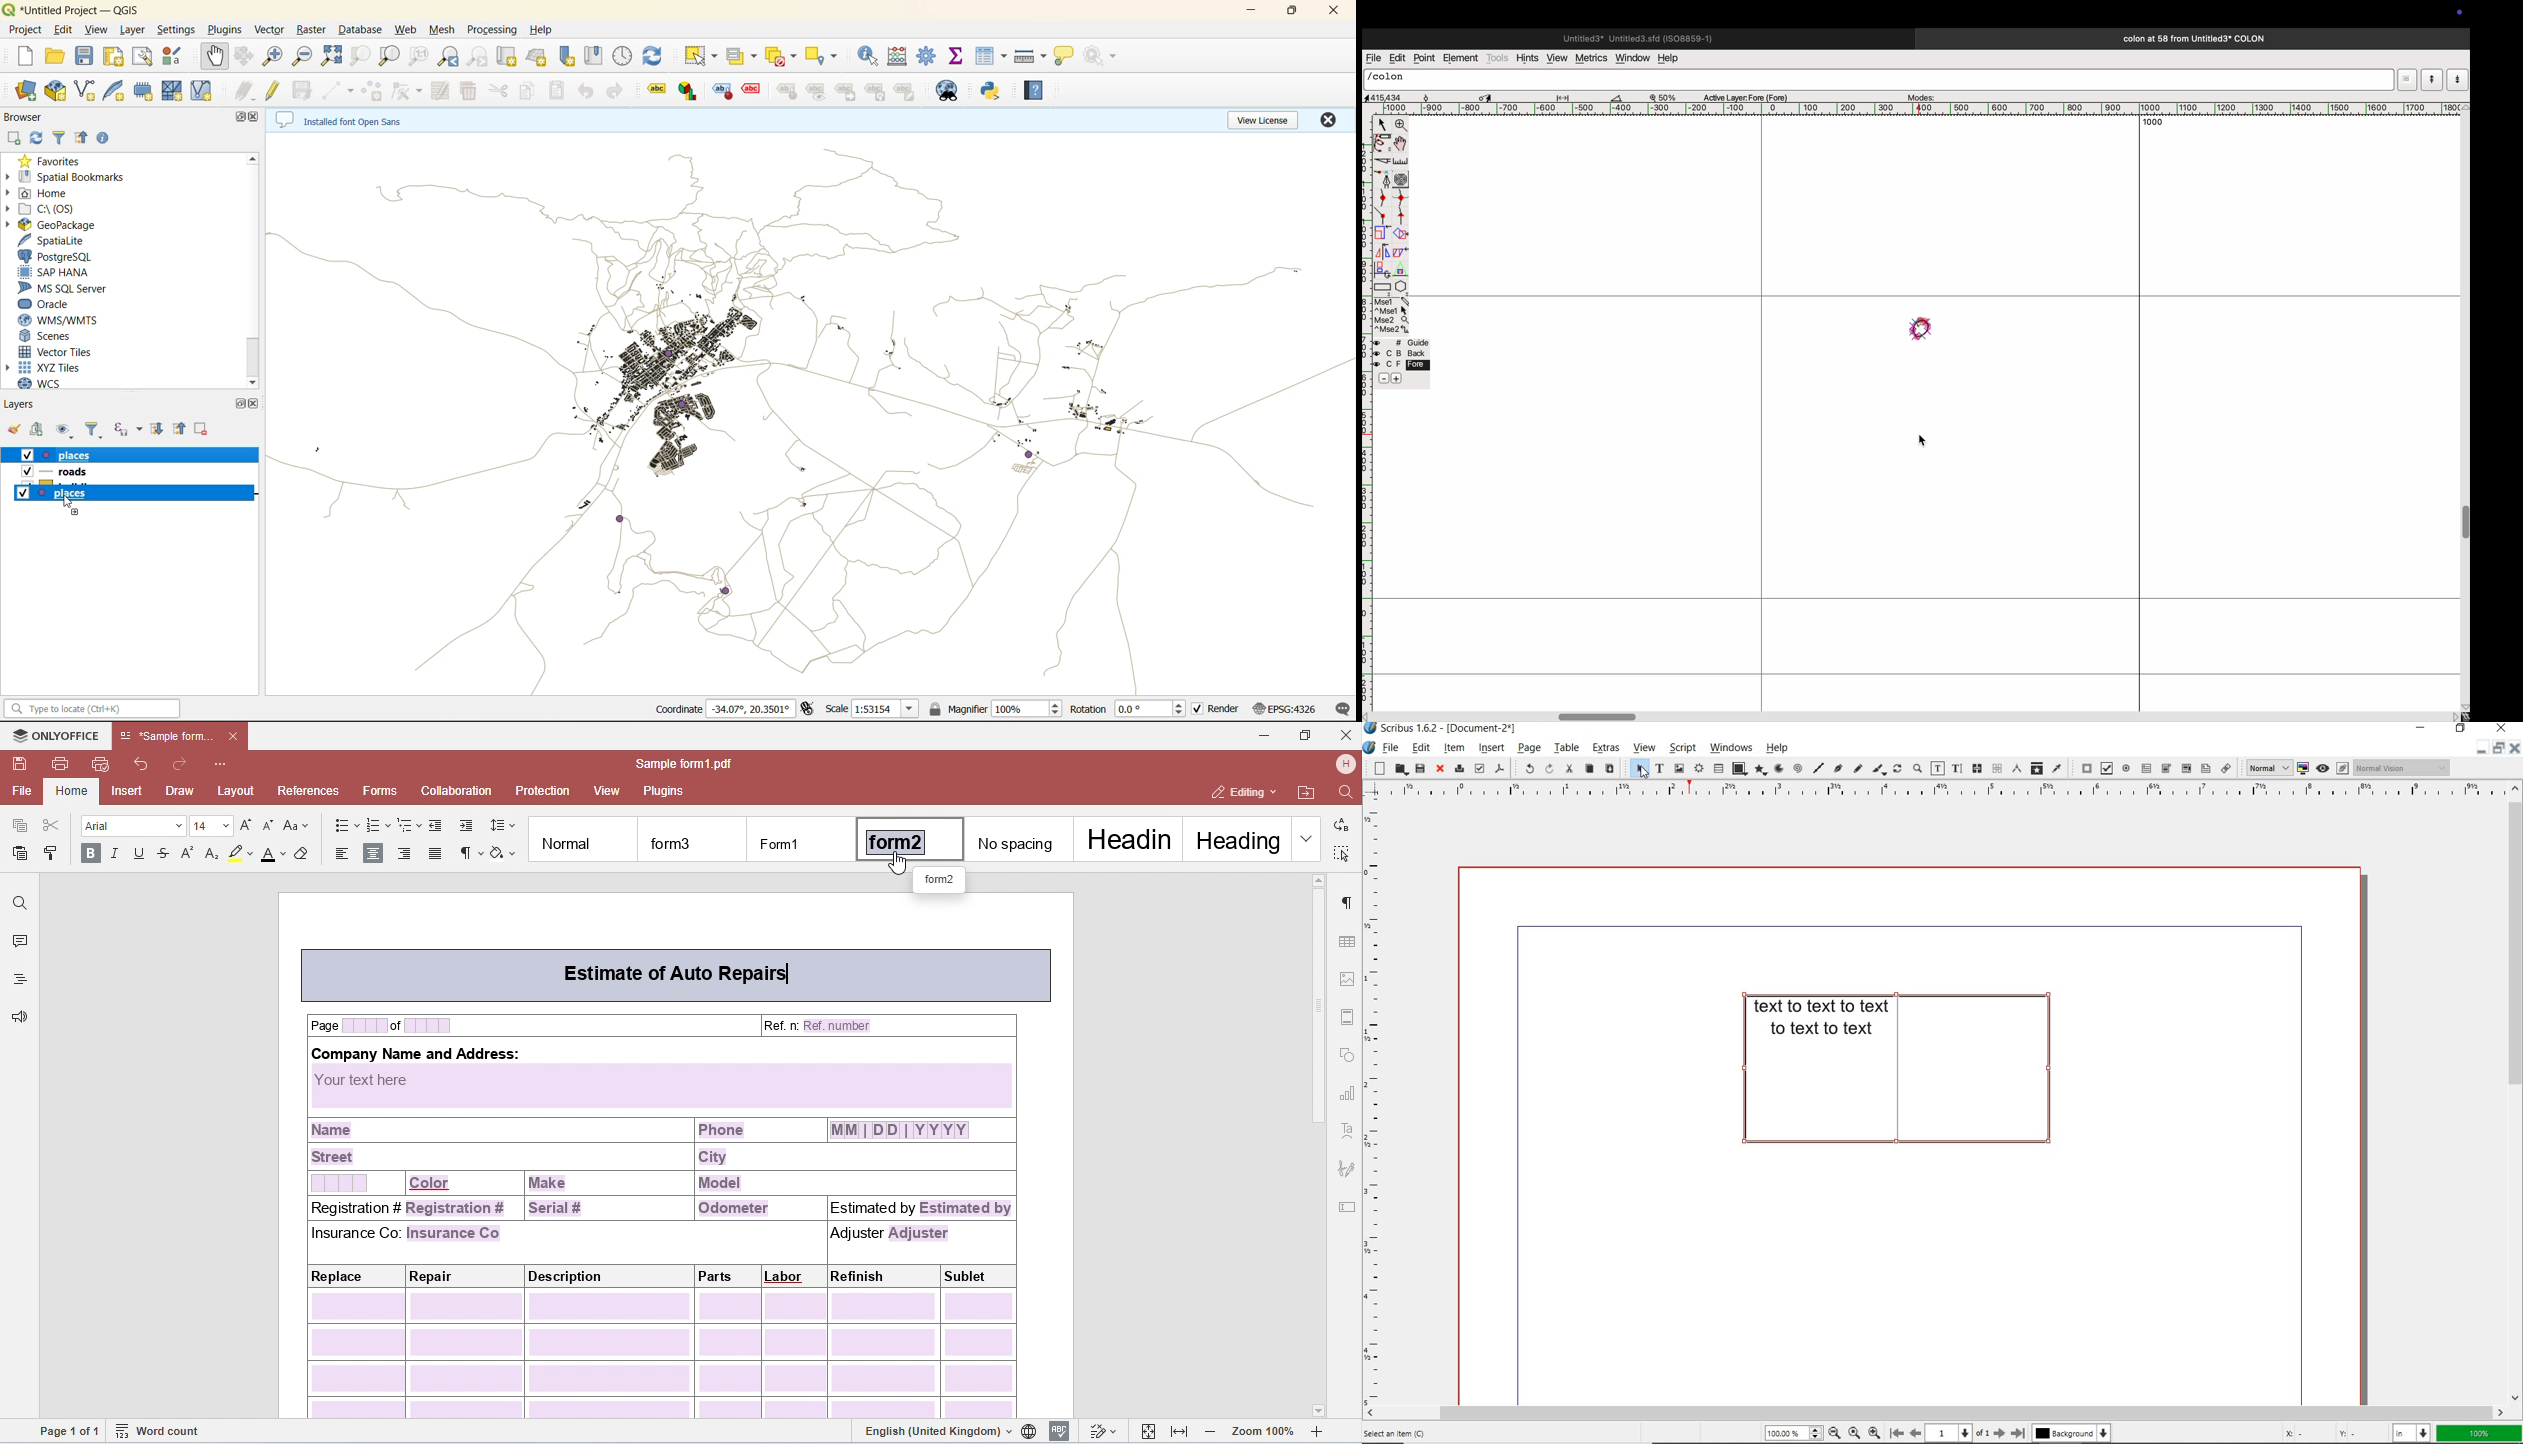 Image resolution: width=2548 pixels, height=1456 pixels. What do you see at coordinates (1400, 769) in the screenshot?
I see `open` at bounding box center [1400, 769].